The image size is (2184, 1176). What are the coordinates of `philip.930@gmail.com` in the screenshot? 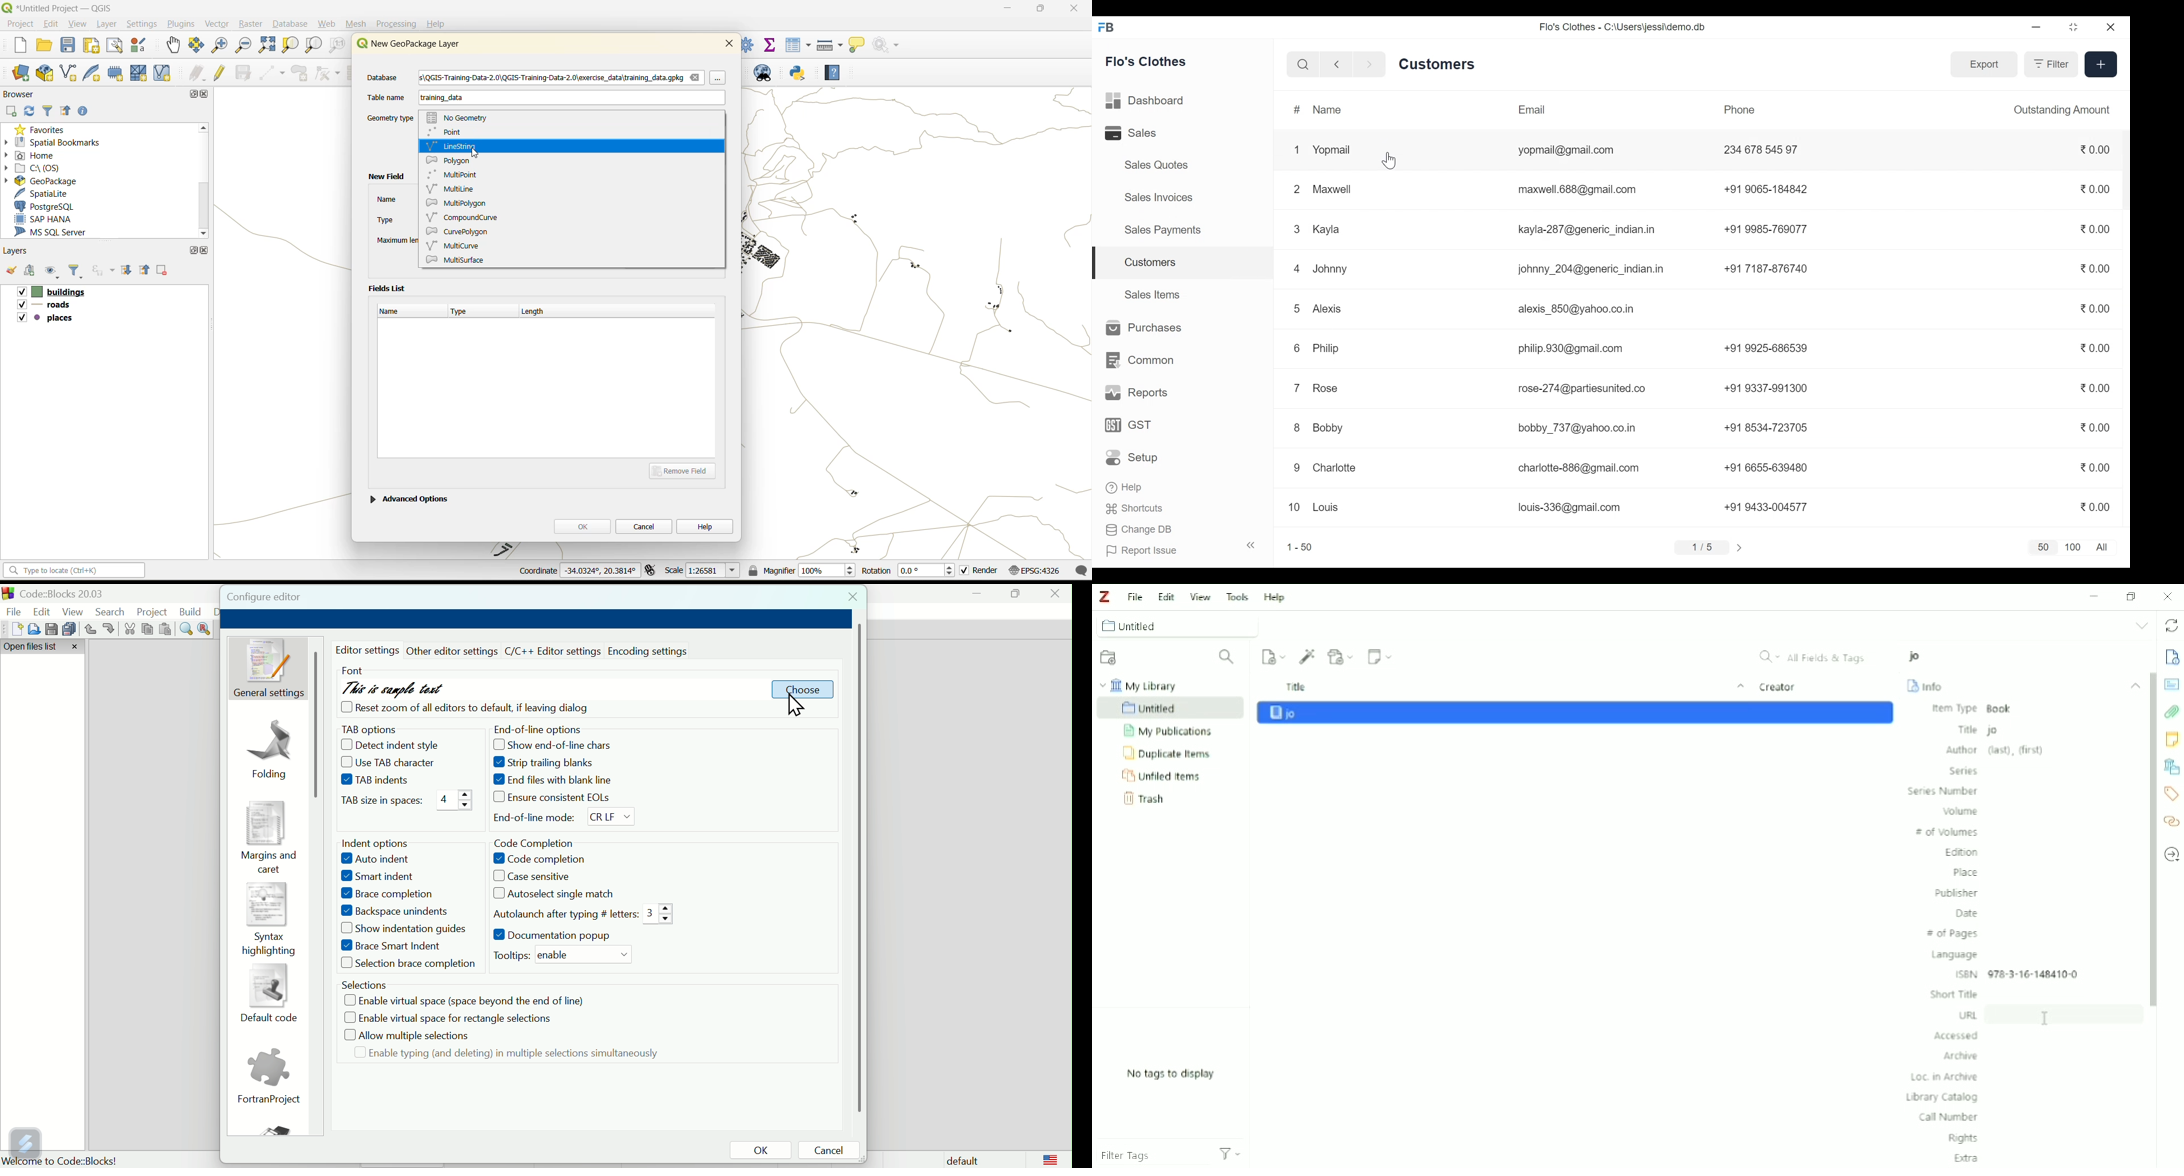 It's located at (1571, 349).